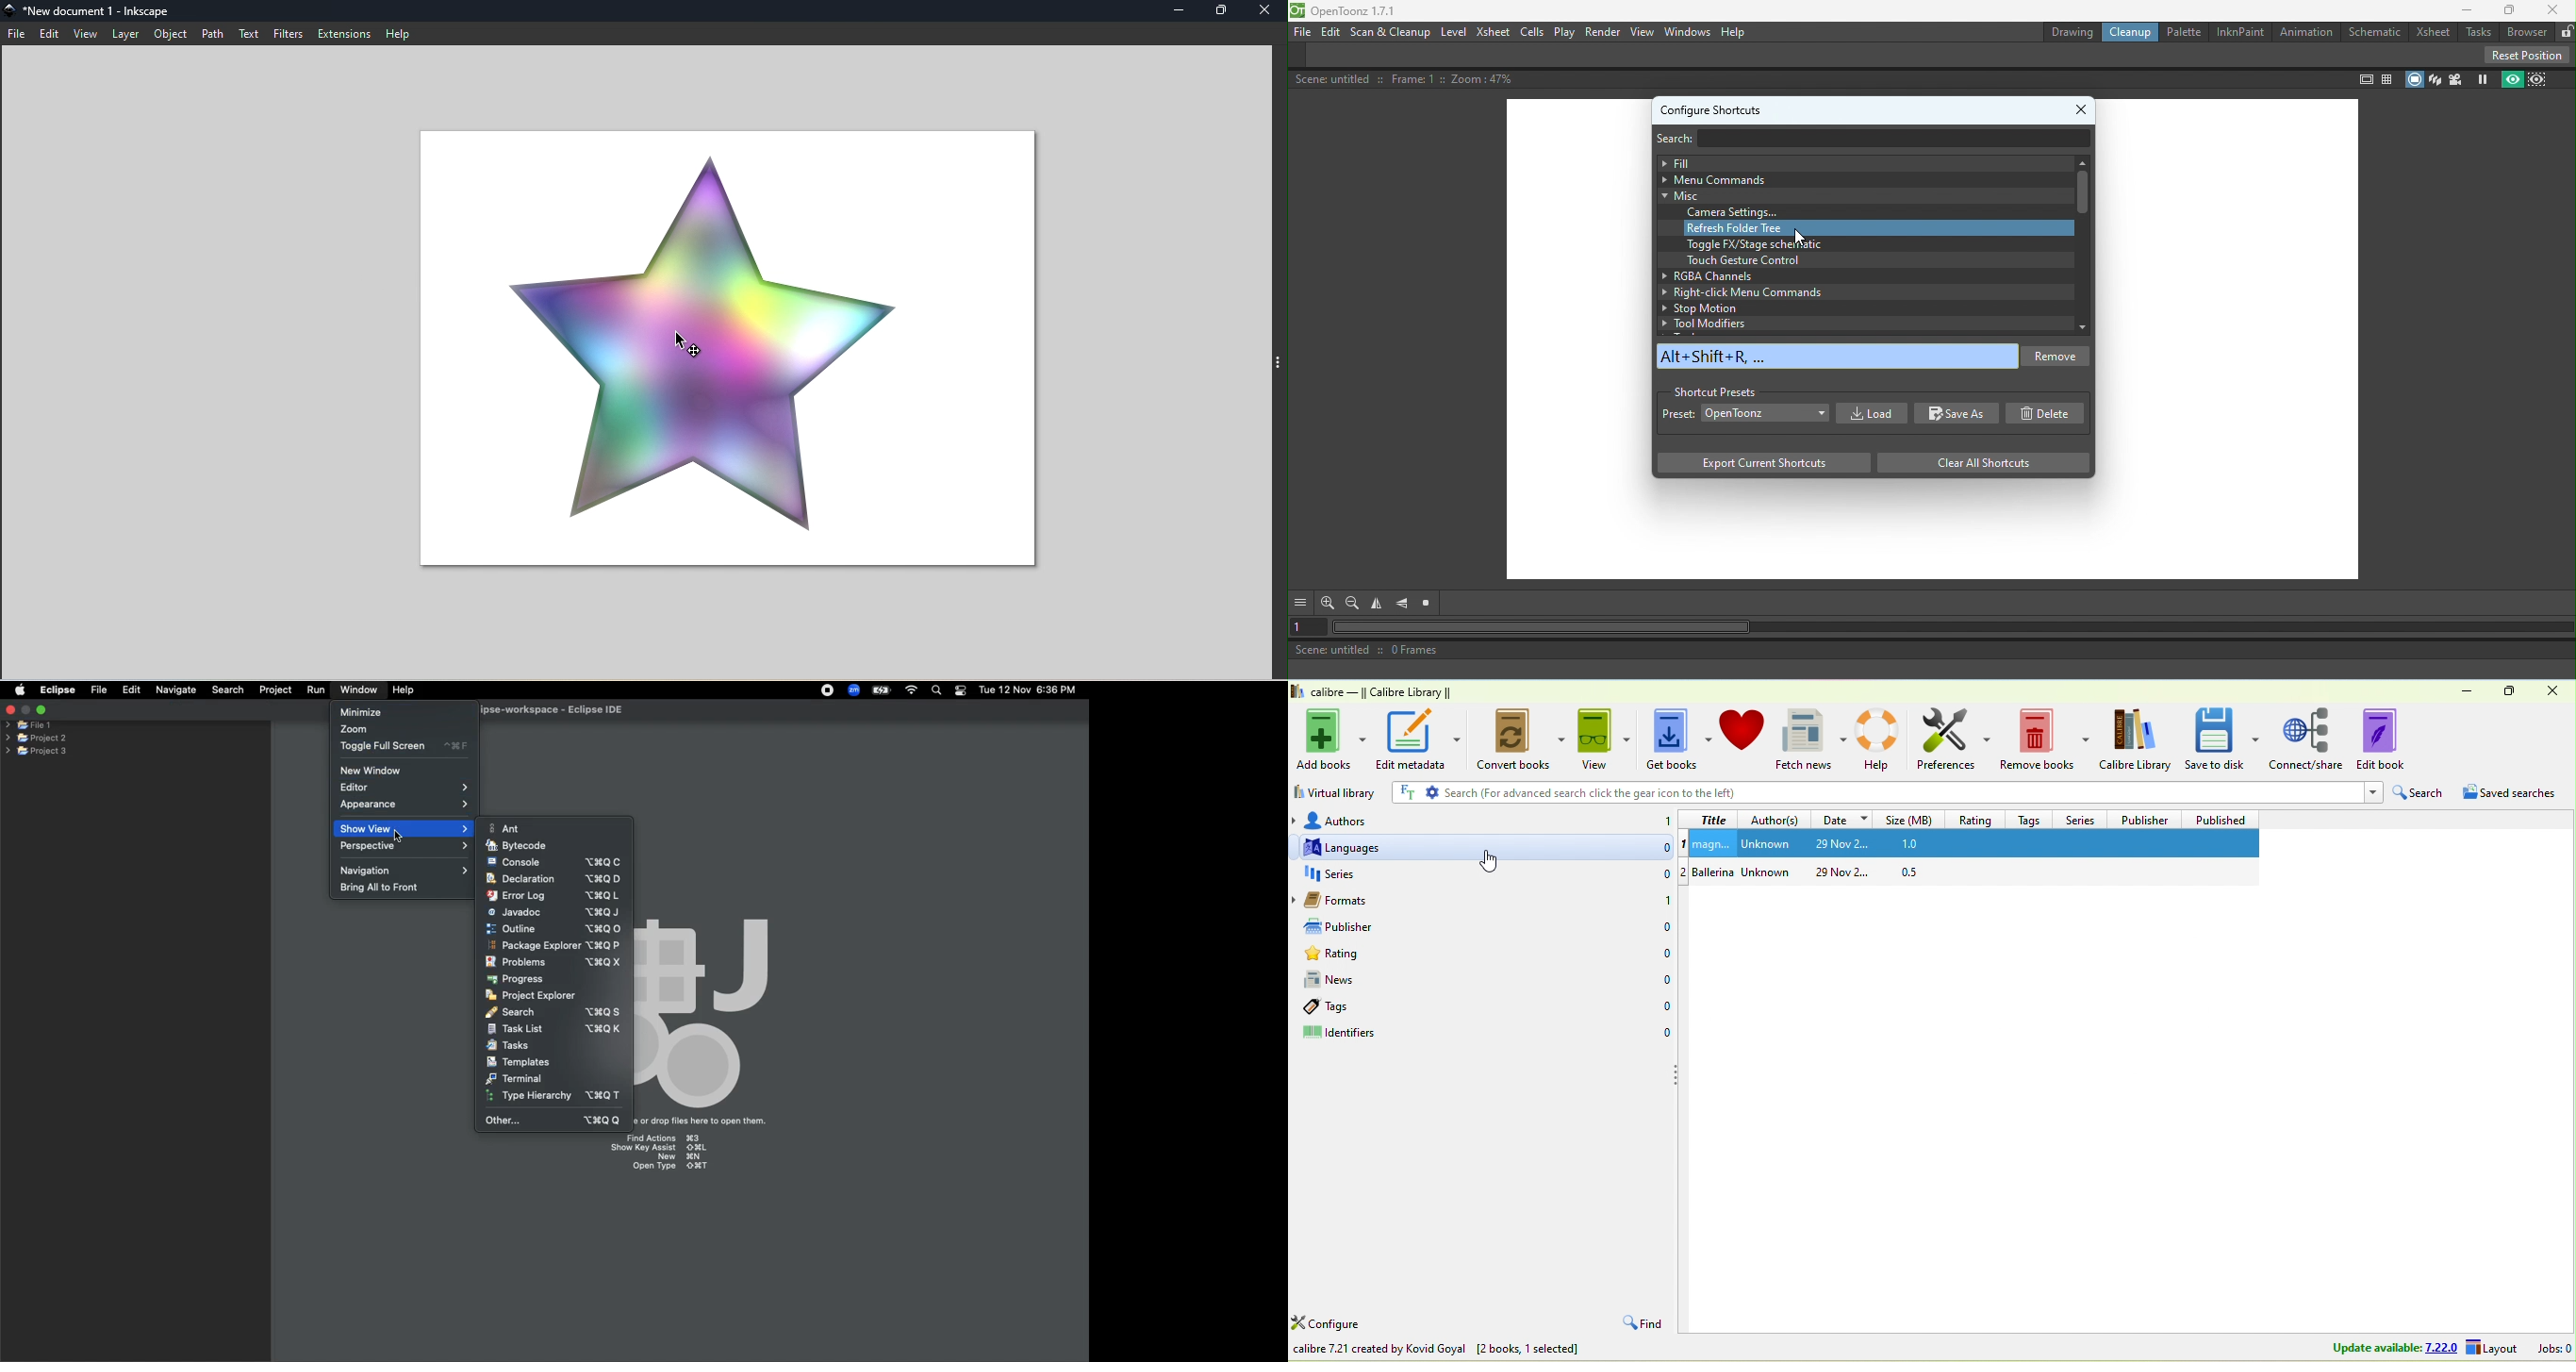 The width and height of the screenshot is (2576, 1372). Describe the element at coordinates (1856, 308) in the screenshot. I see `Stop motion` at that location.